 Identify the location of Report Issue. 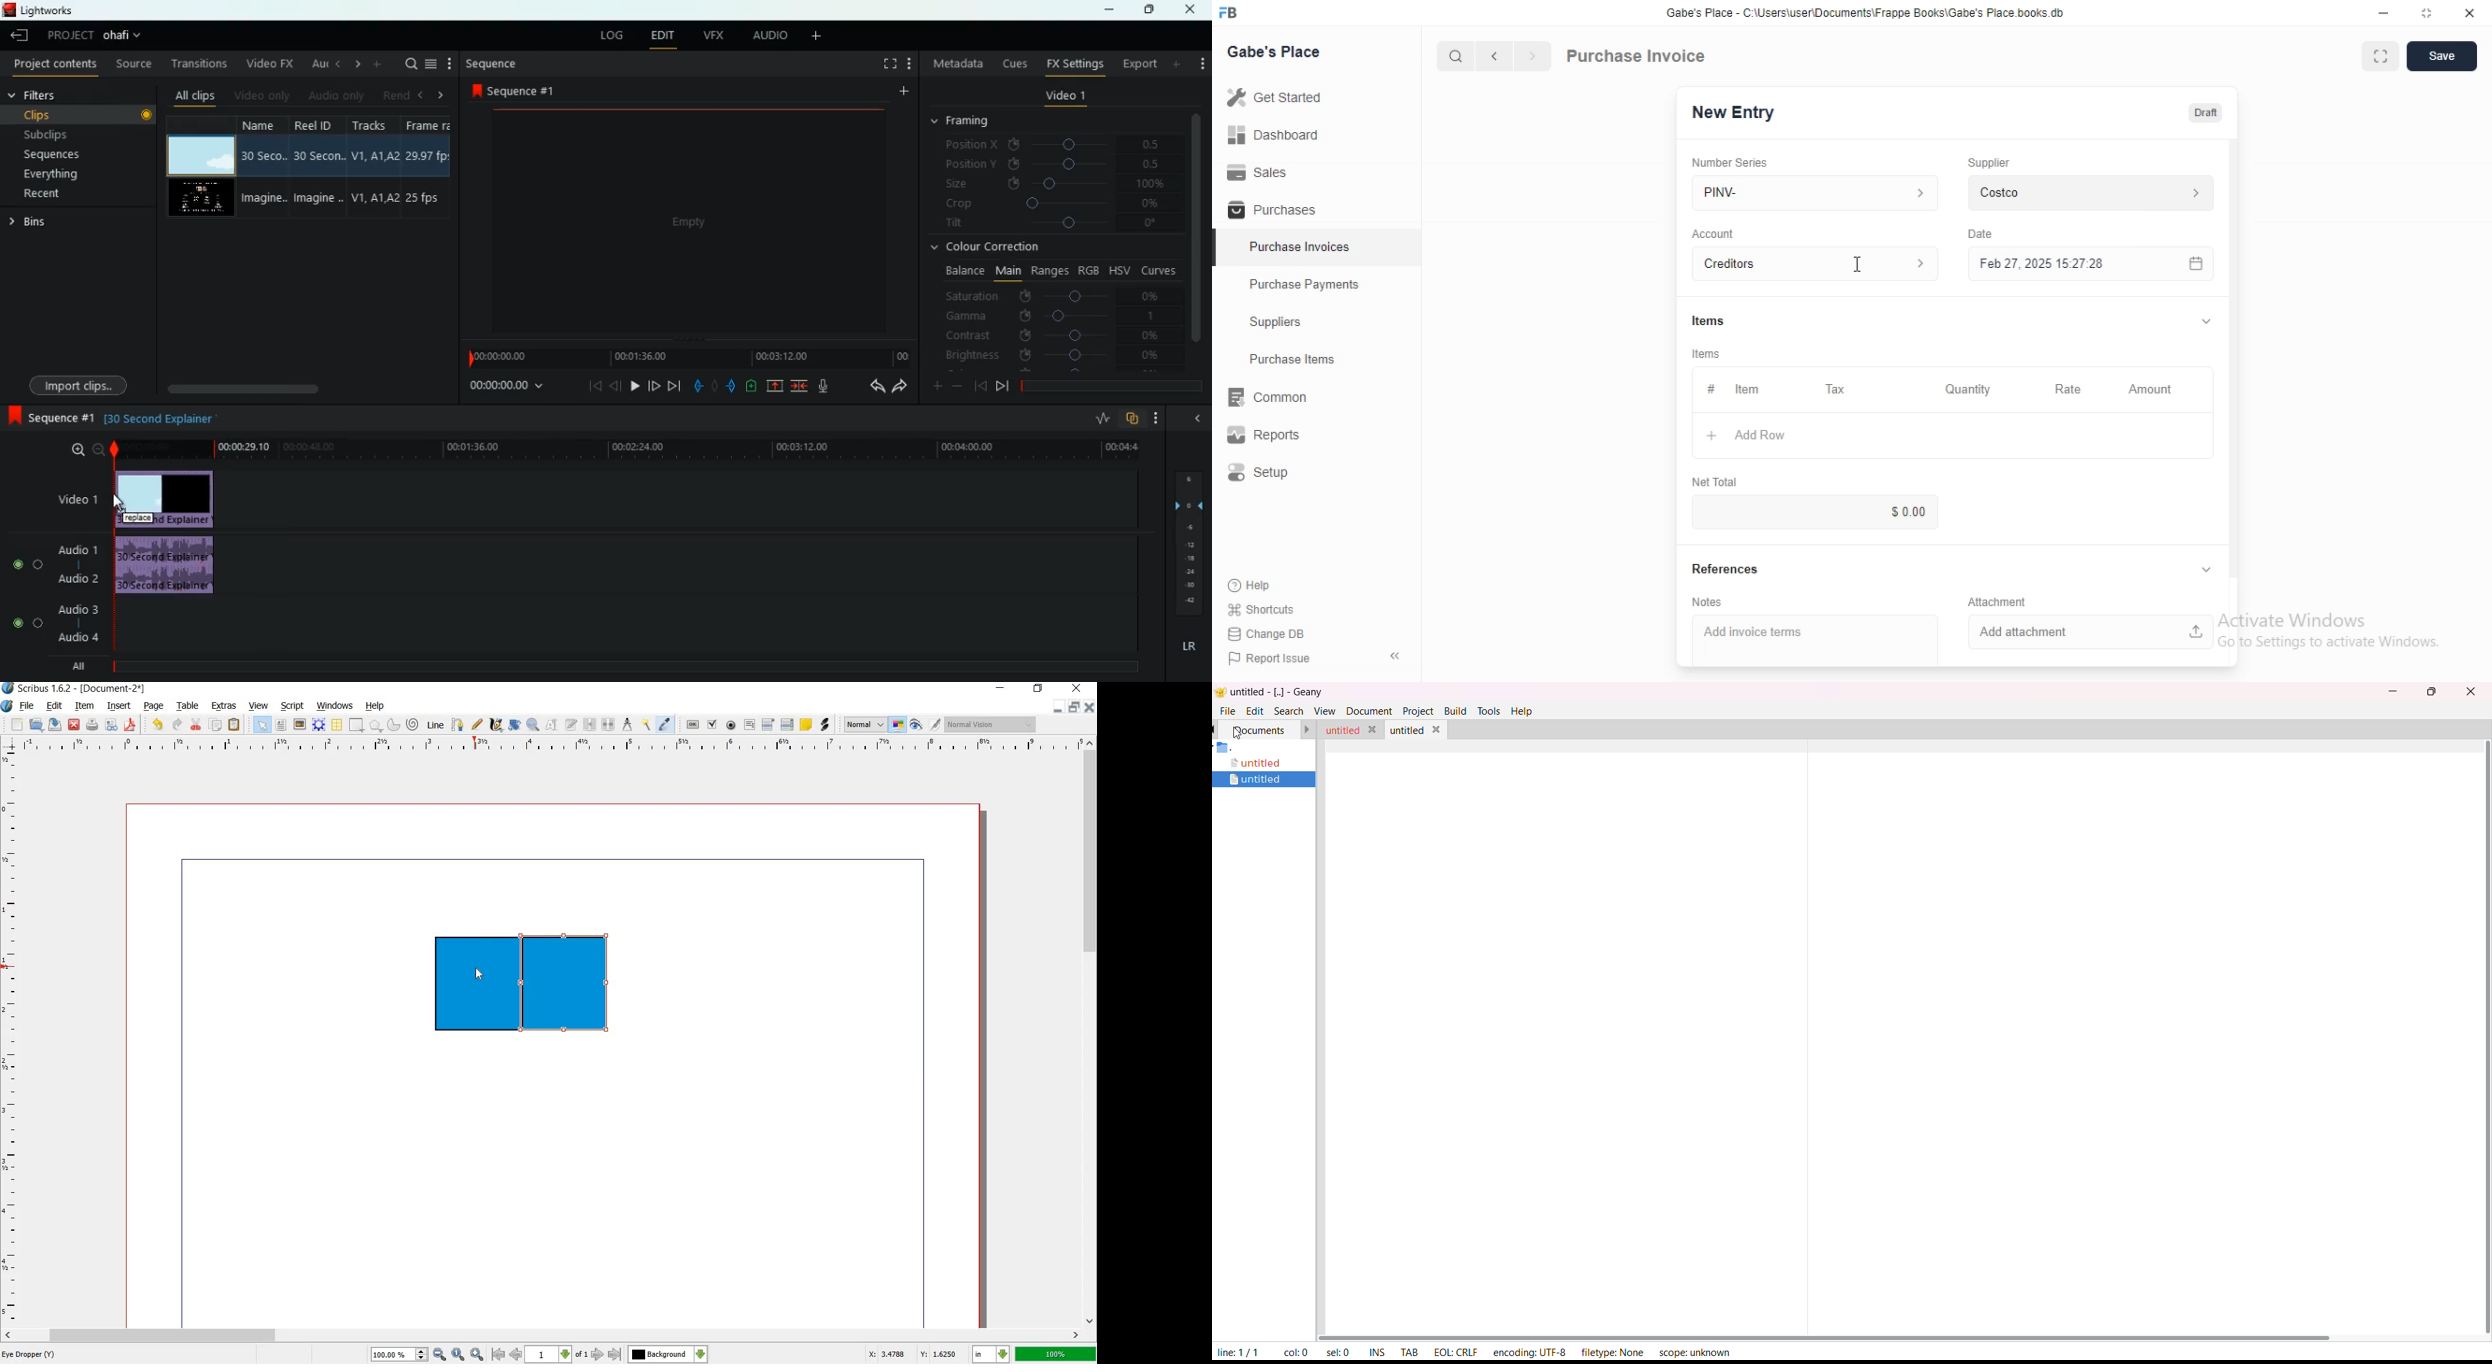
(1270, 658).